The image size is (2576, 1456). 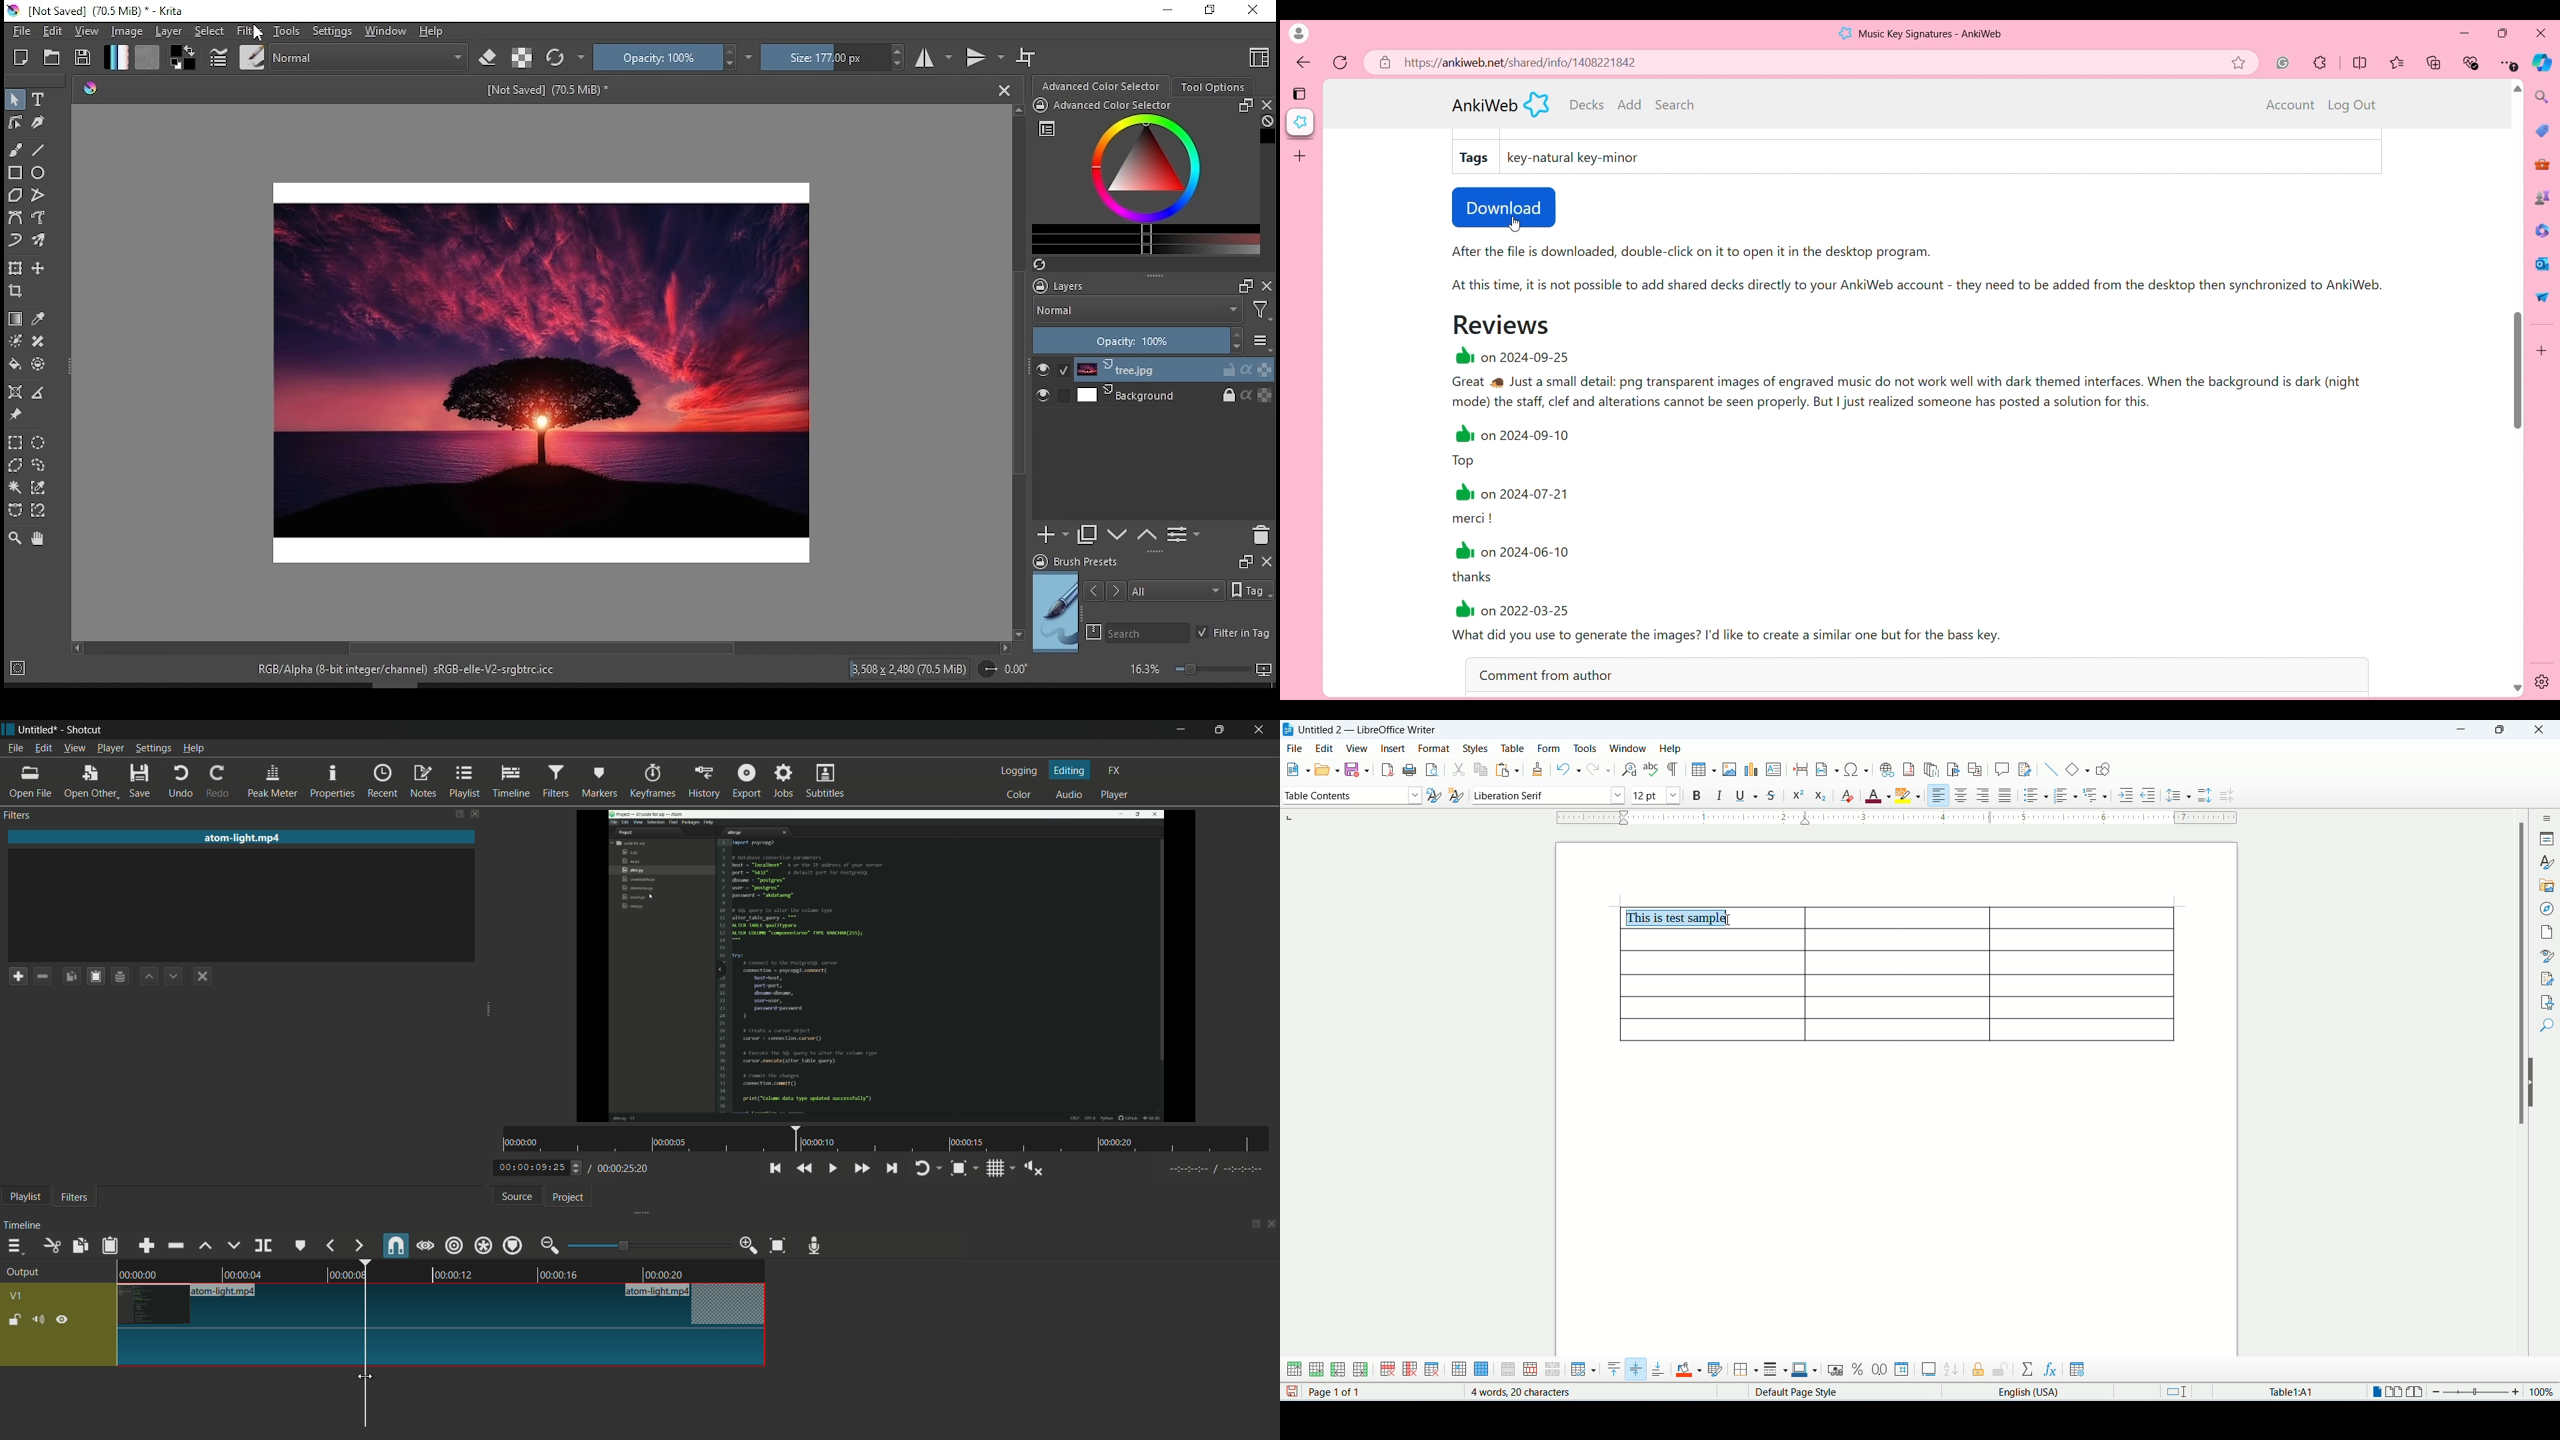 I want to click on Cursor, so click(x=1517, y=223).